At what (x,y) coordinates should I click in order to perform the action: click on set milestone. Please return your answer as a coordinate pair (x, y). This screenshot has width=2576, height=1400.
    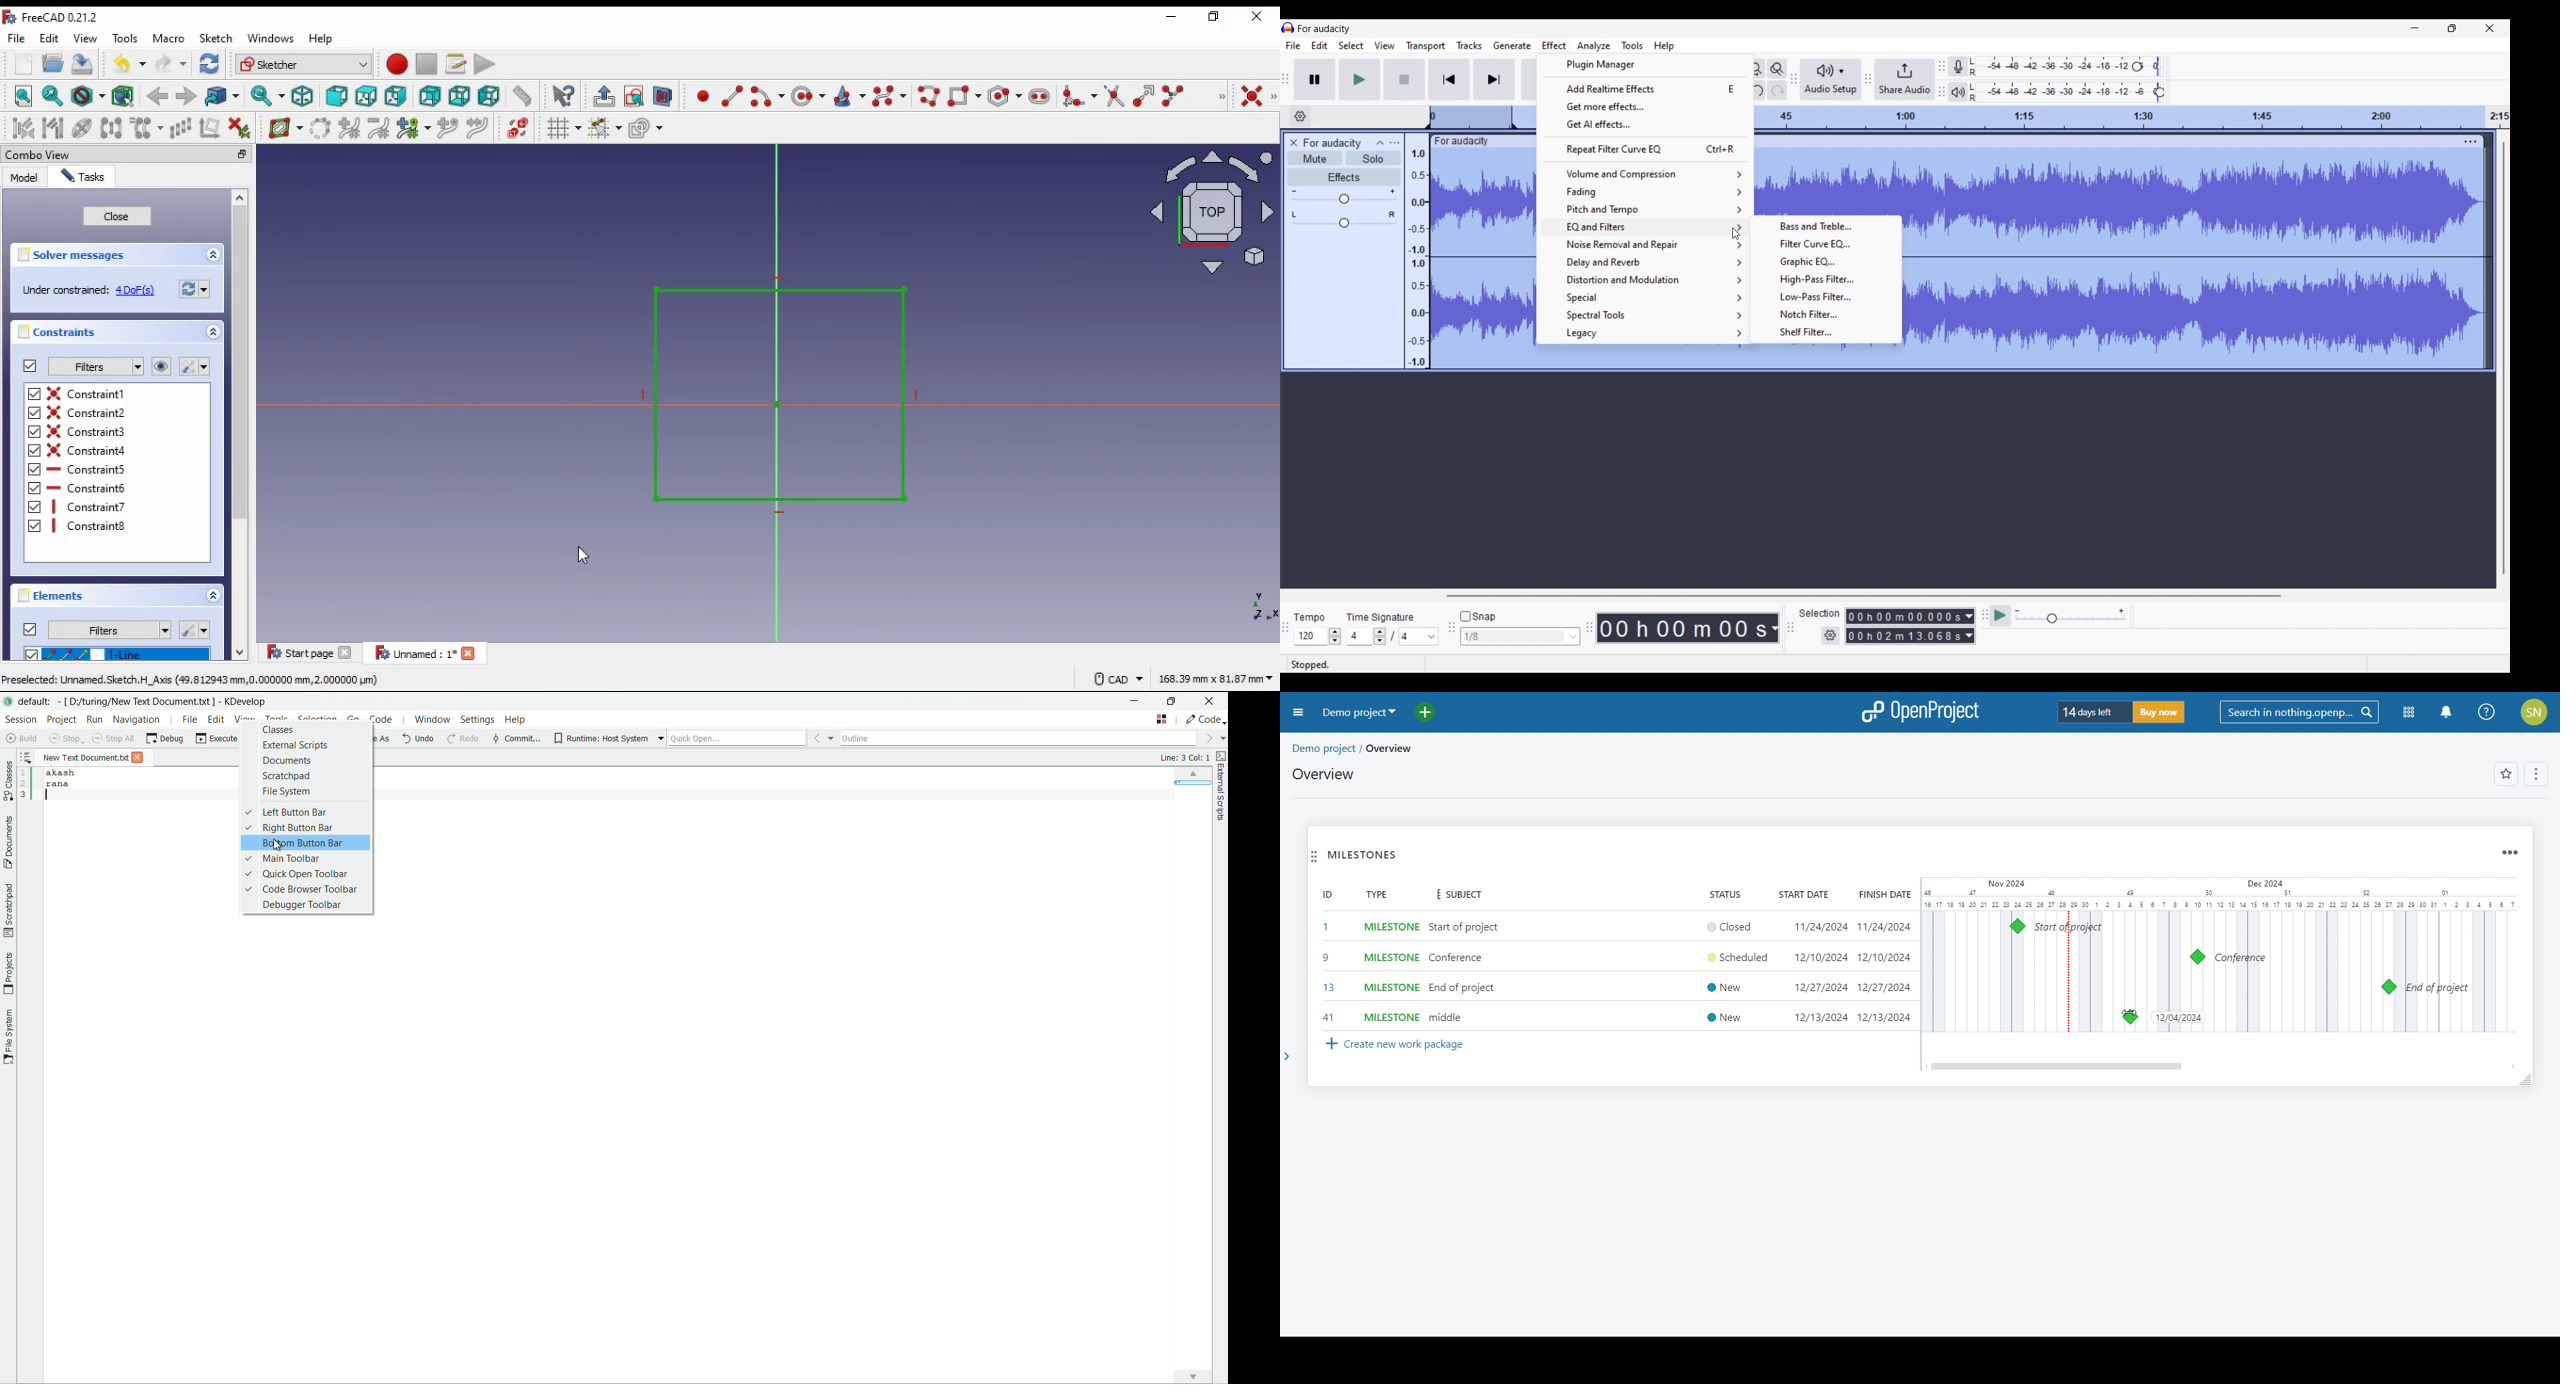
    Looking at the image, I should click on (1389, 973).